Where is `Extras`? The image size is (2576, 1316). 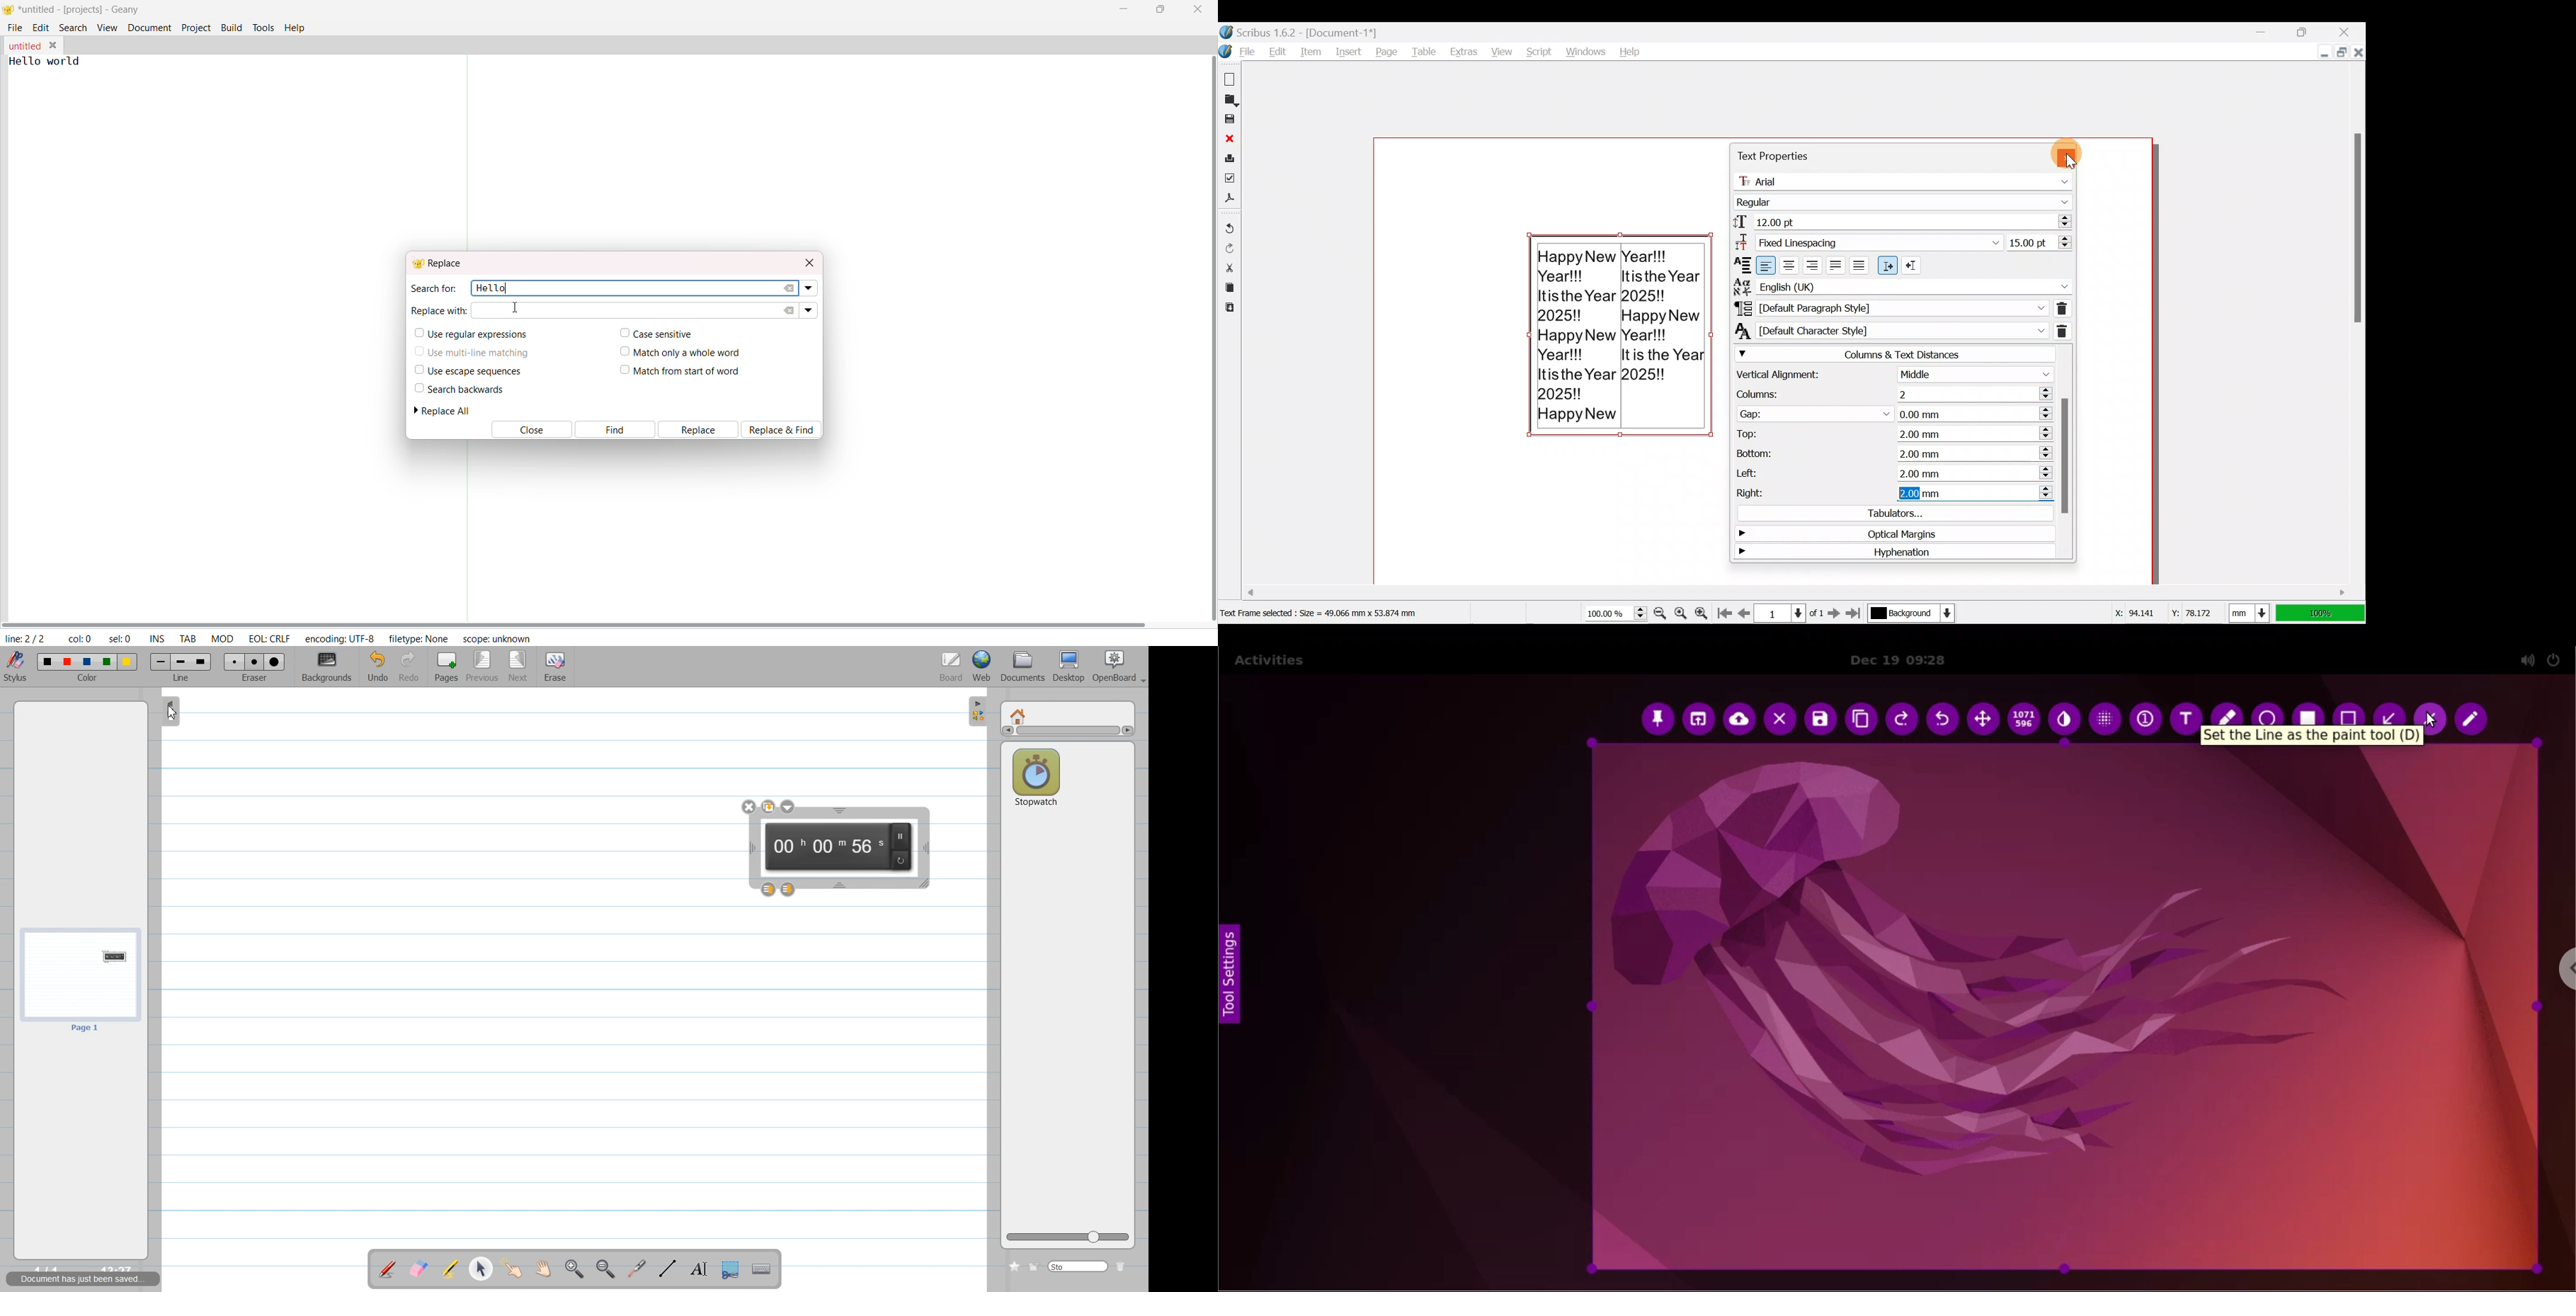 Extras is located at coordinates (1464, 51).